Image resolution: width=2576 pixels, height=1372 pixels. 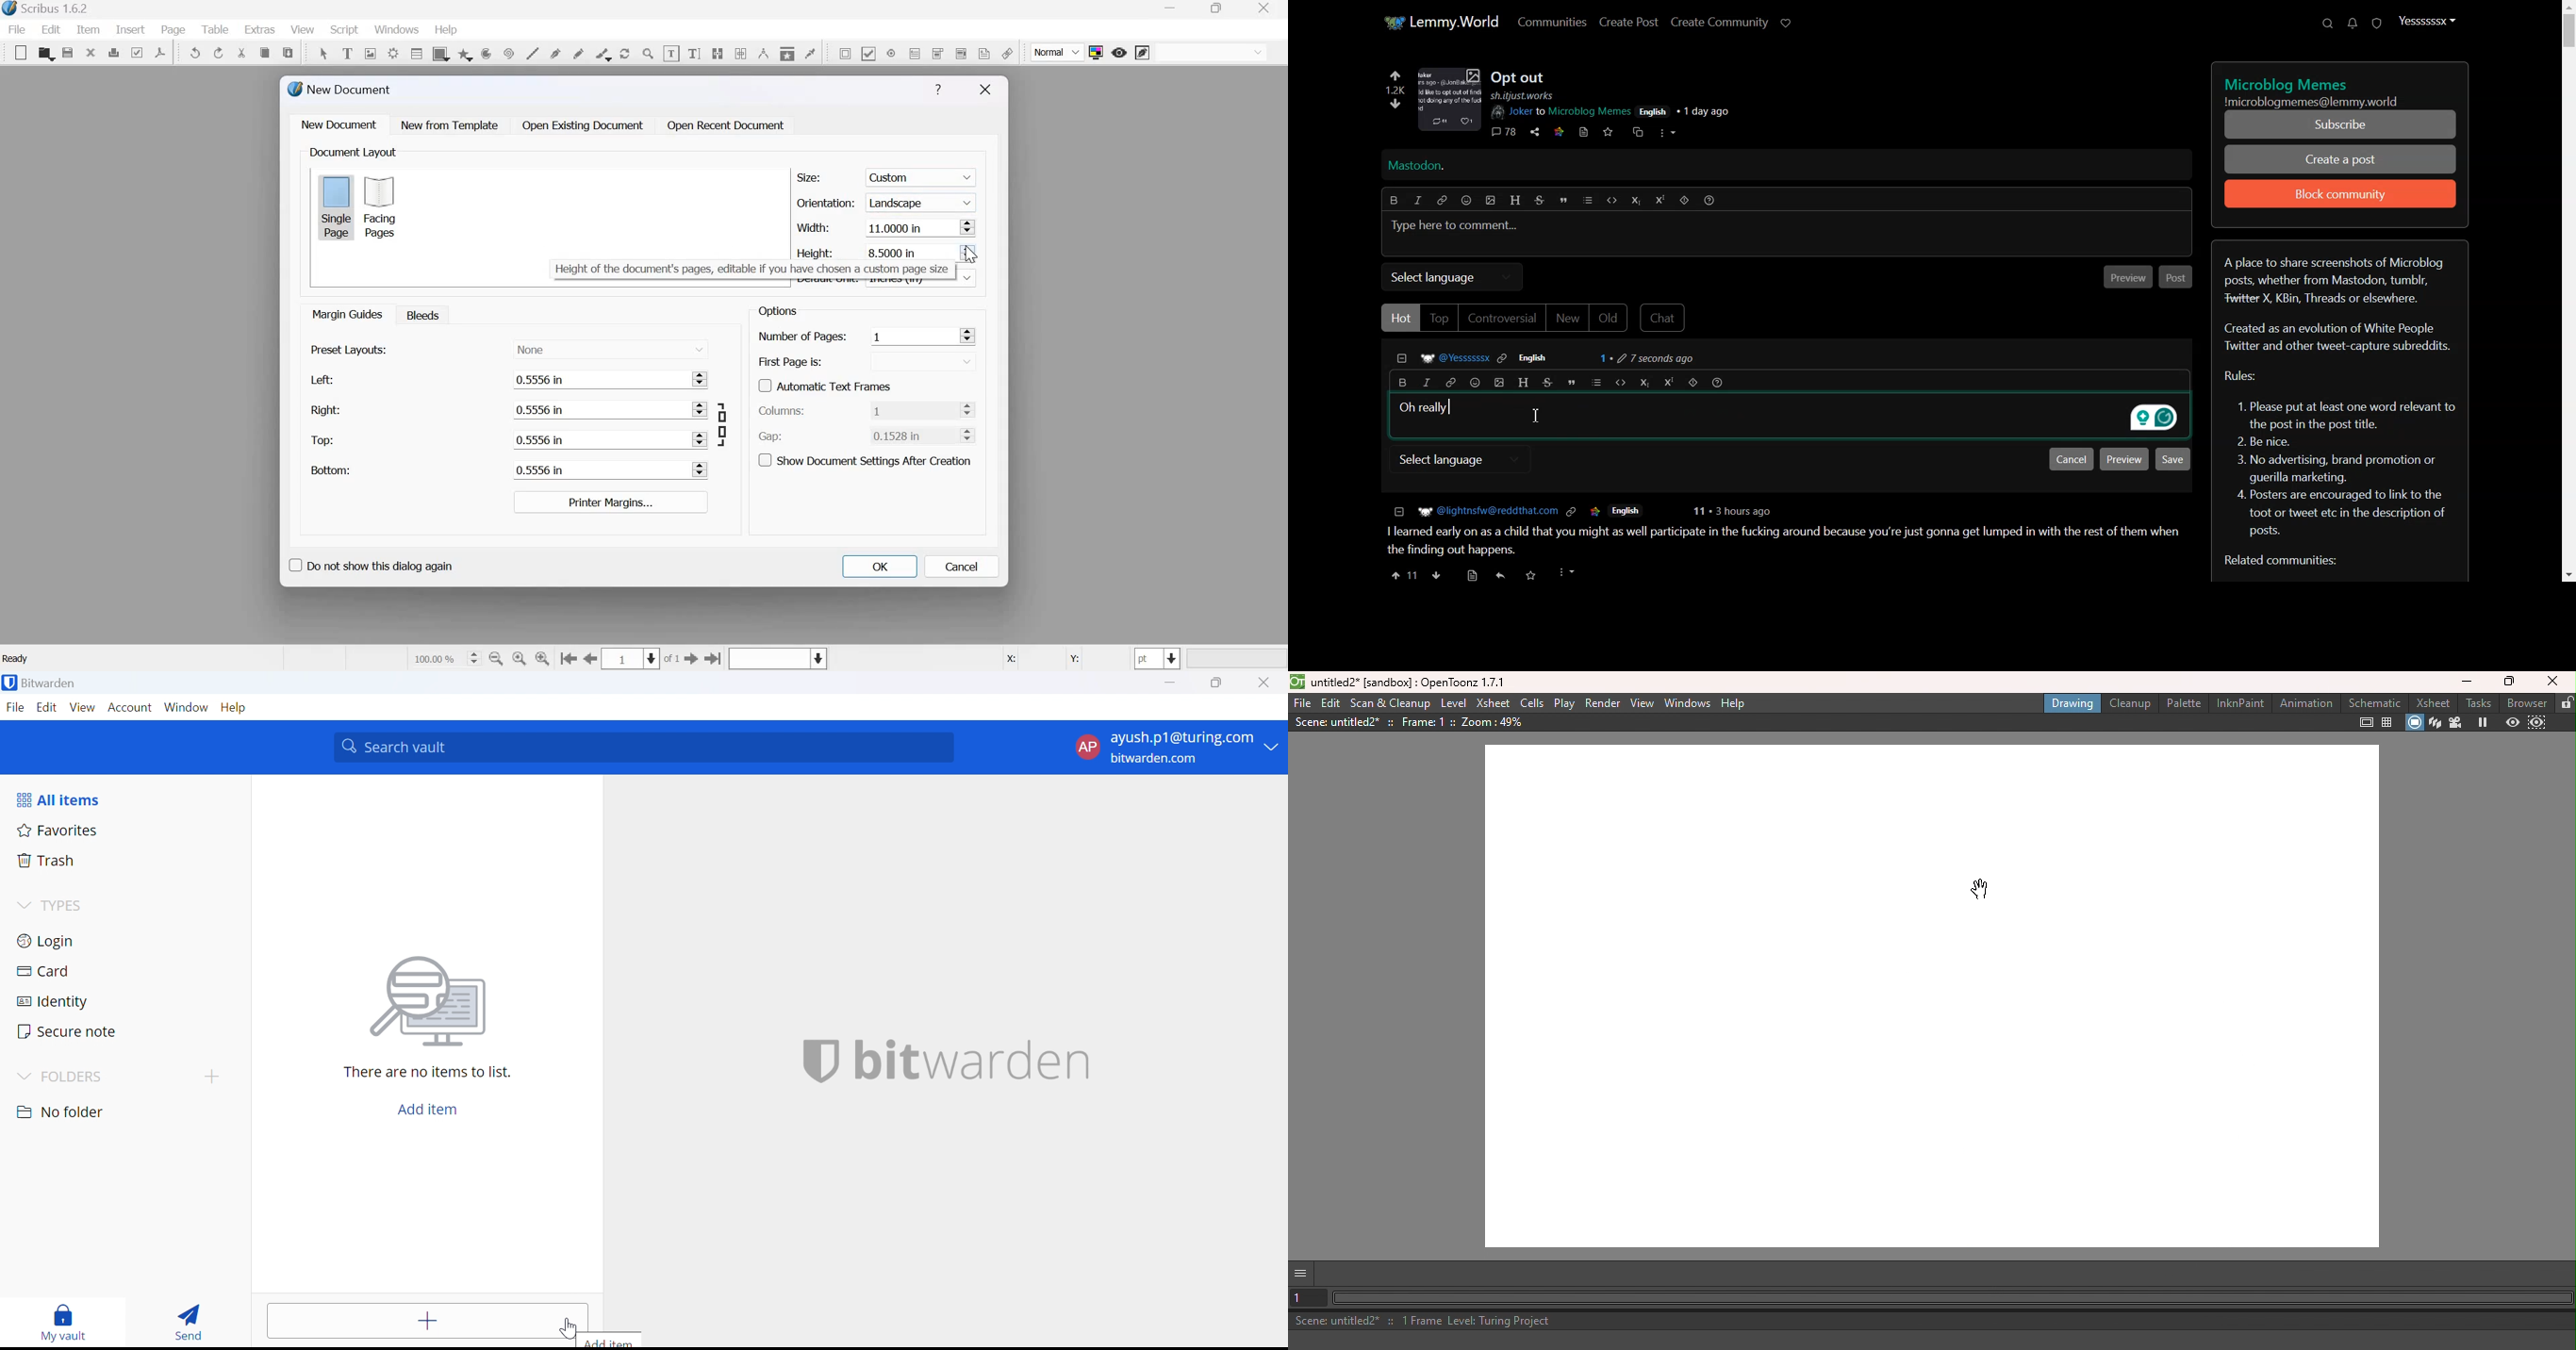 I want to click on freehand line, so click(x=578, y=52).